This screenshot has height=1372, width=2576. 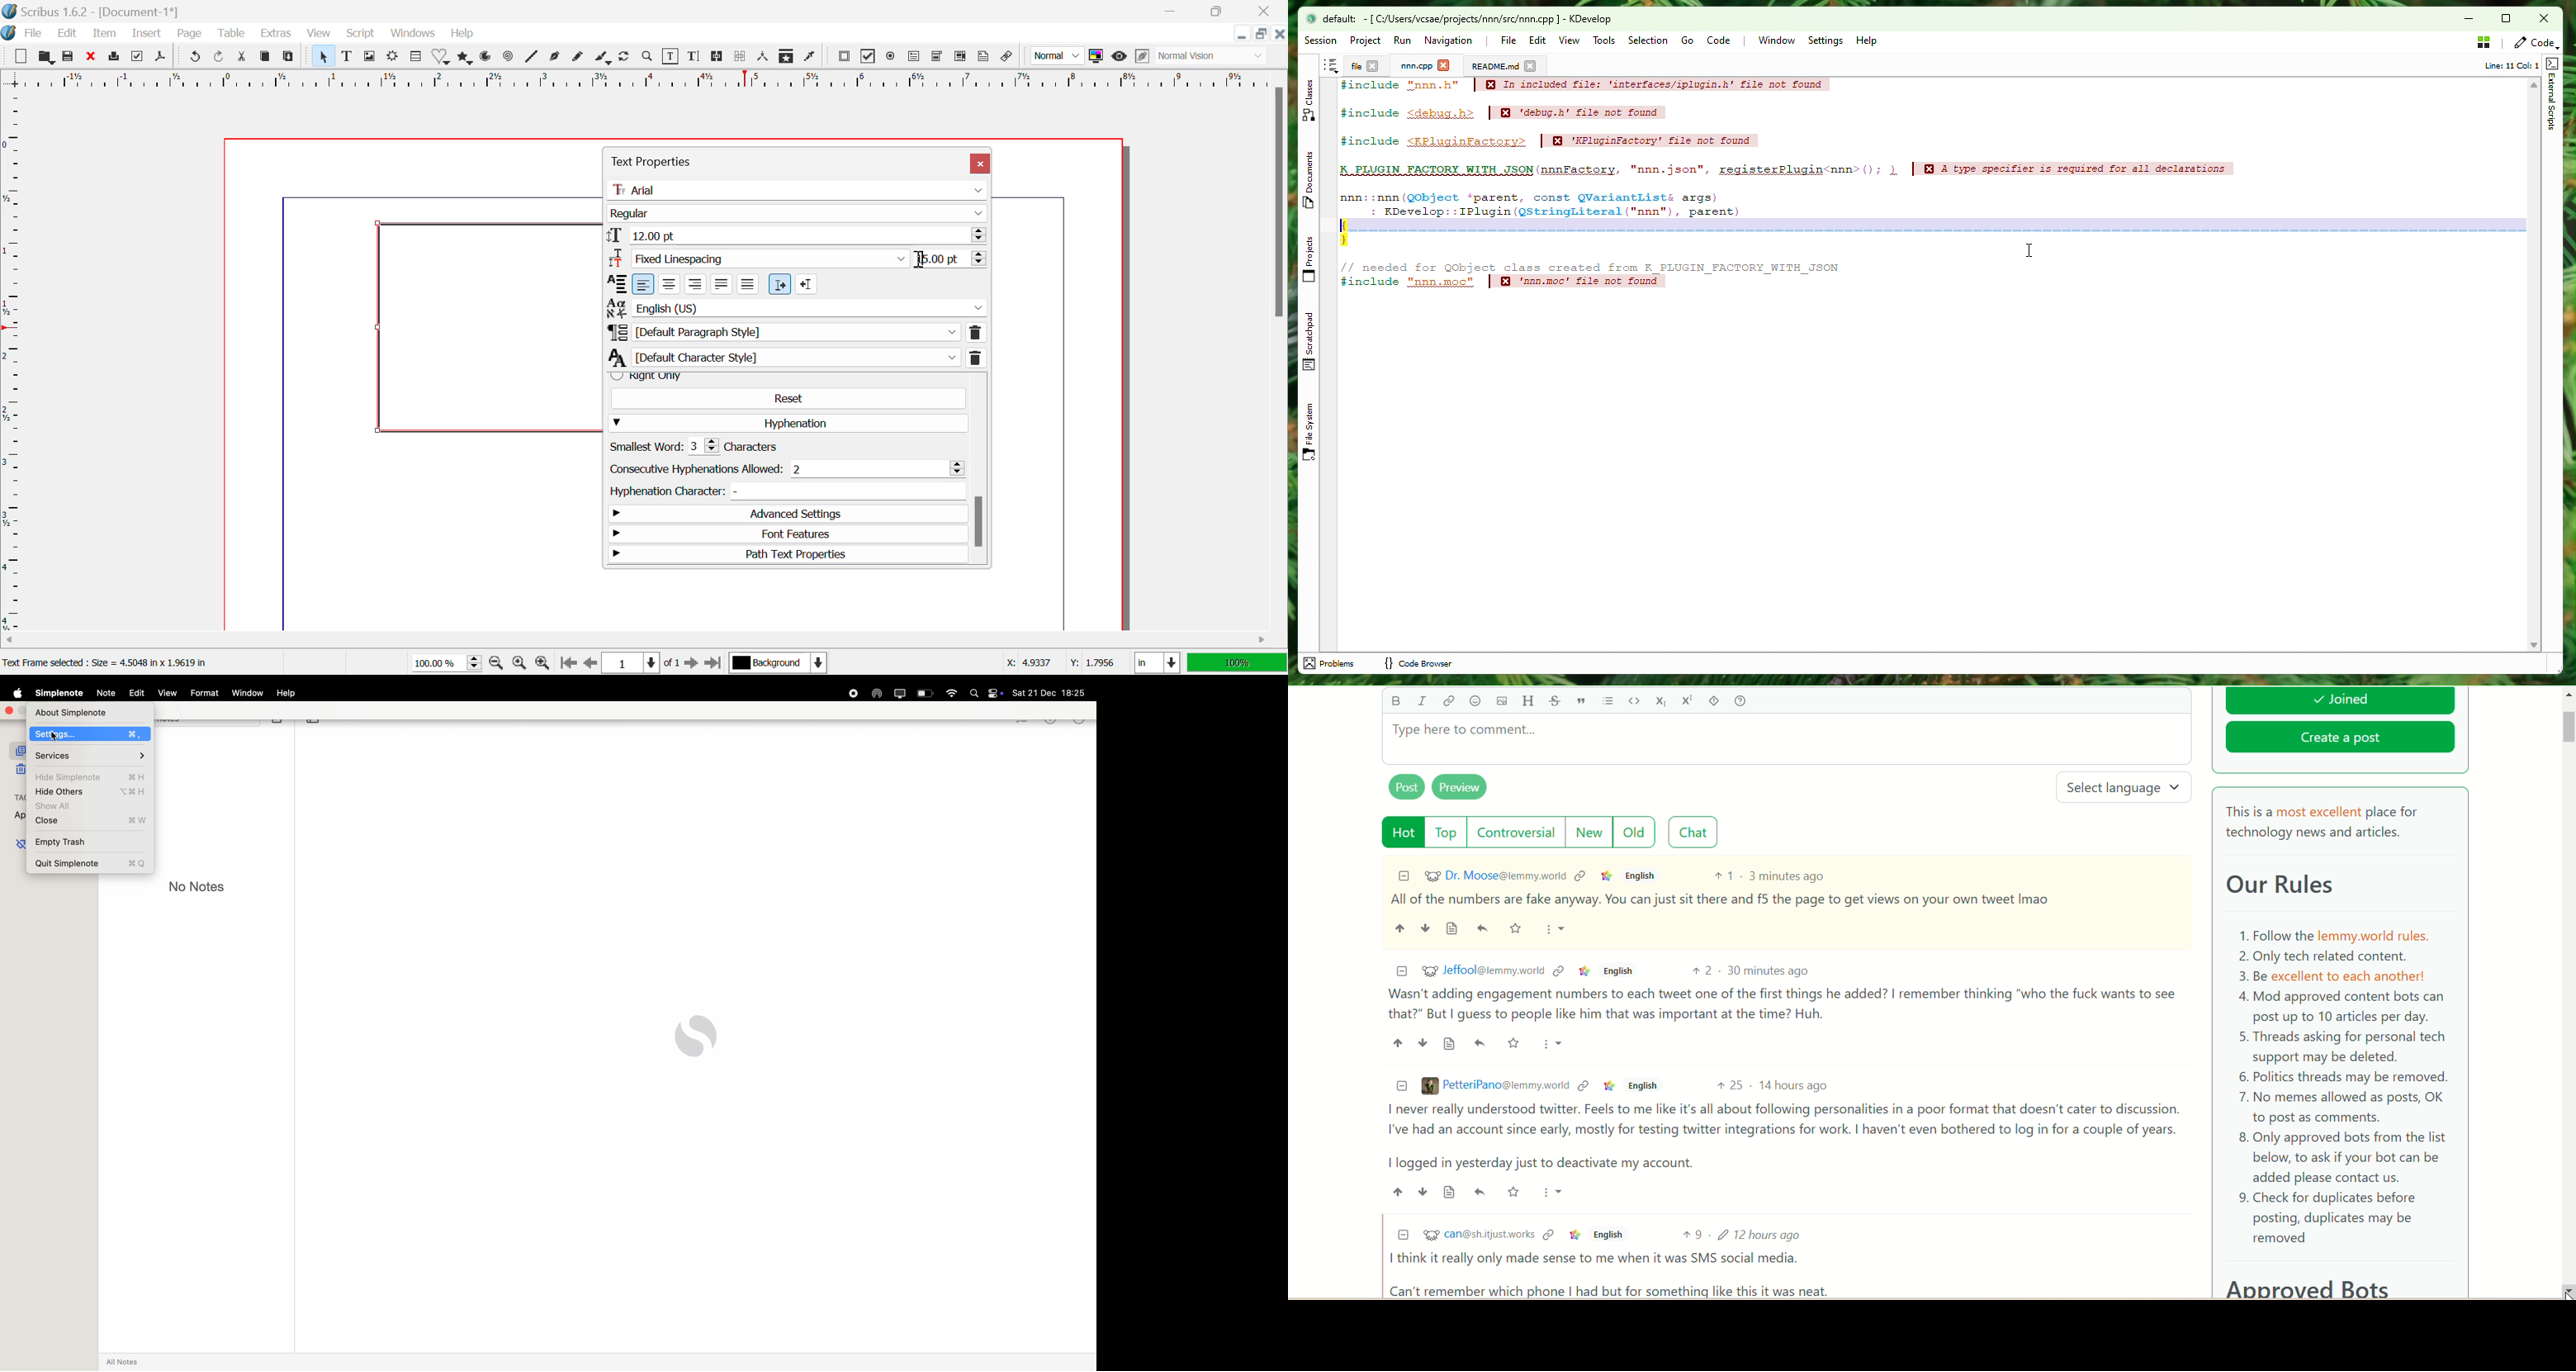 I want to click on Pdf Text Field, so click(x=915, y=58).